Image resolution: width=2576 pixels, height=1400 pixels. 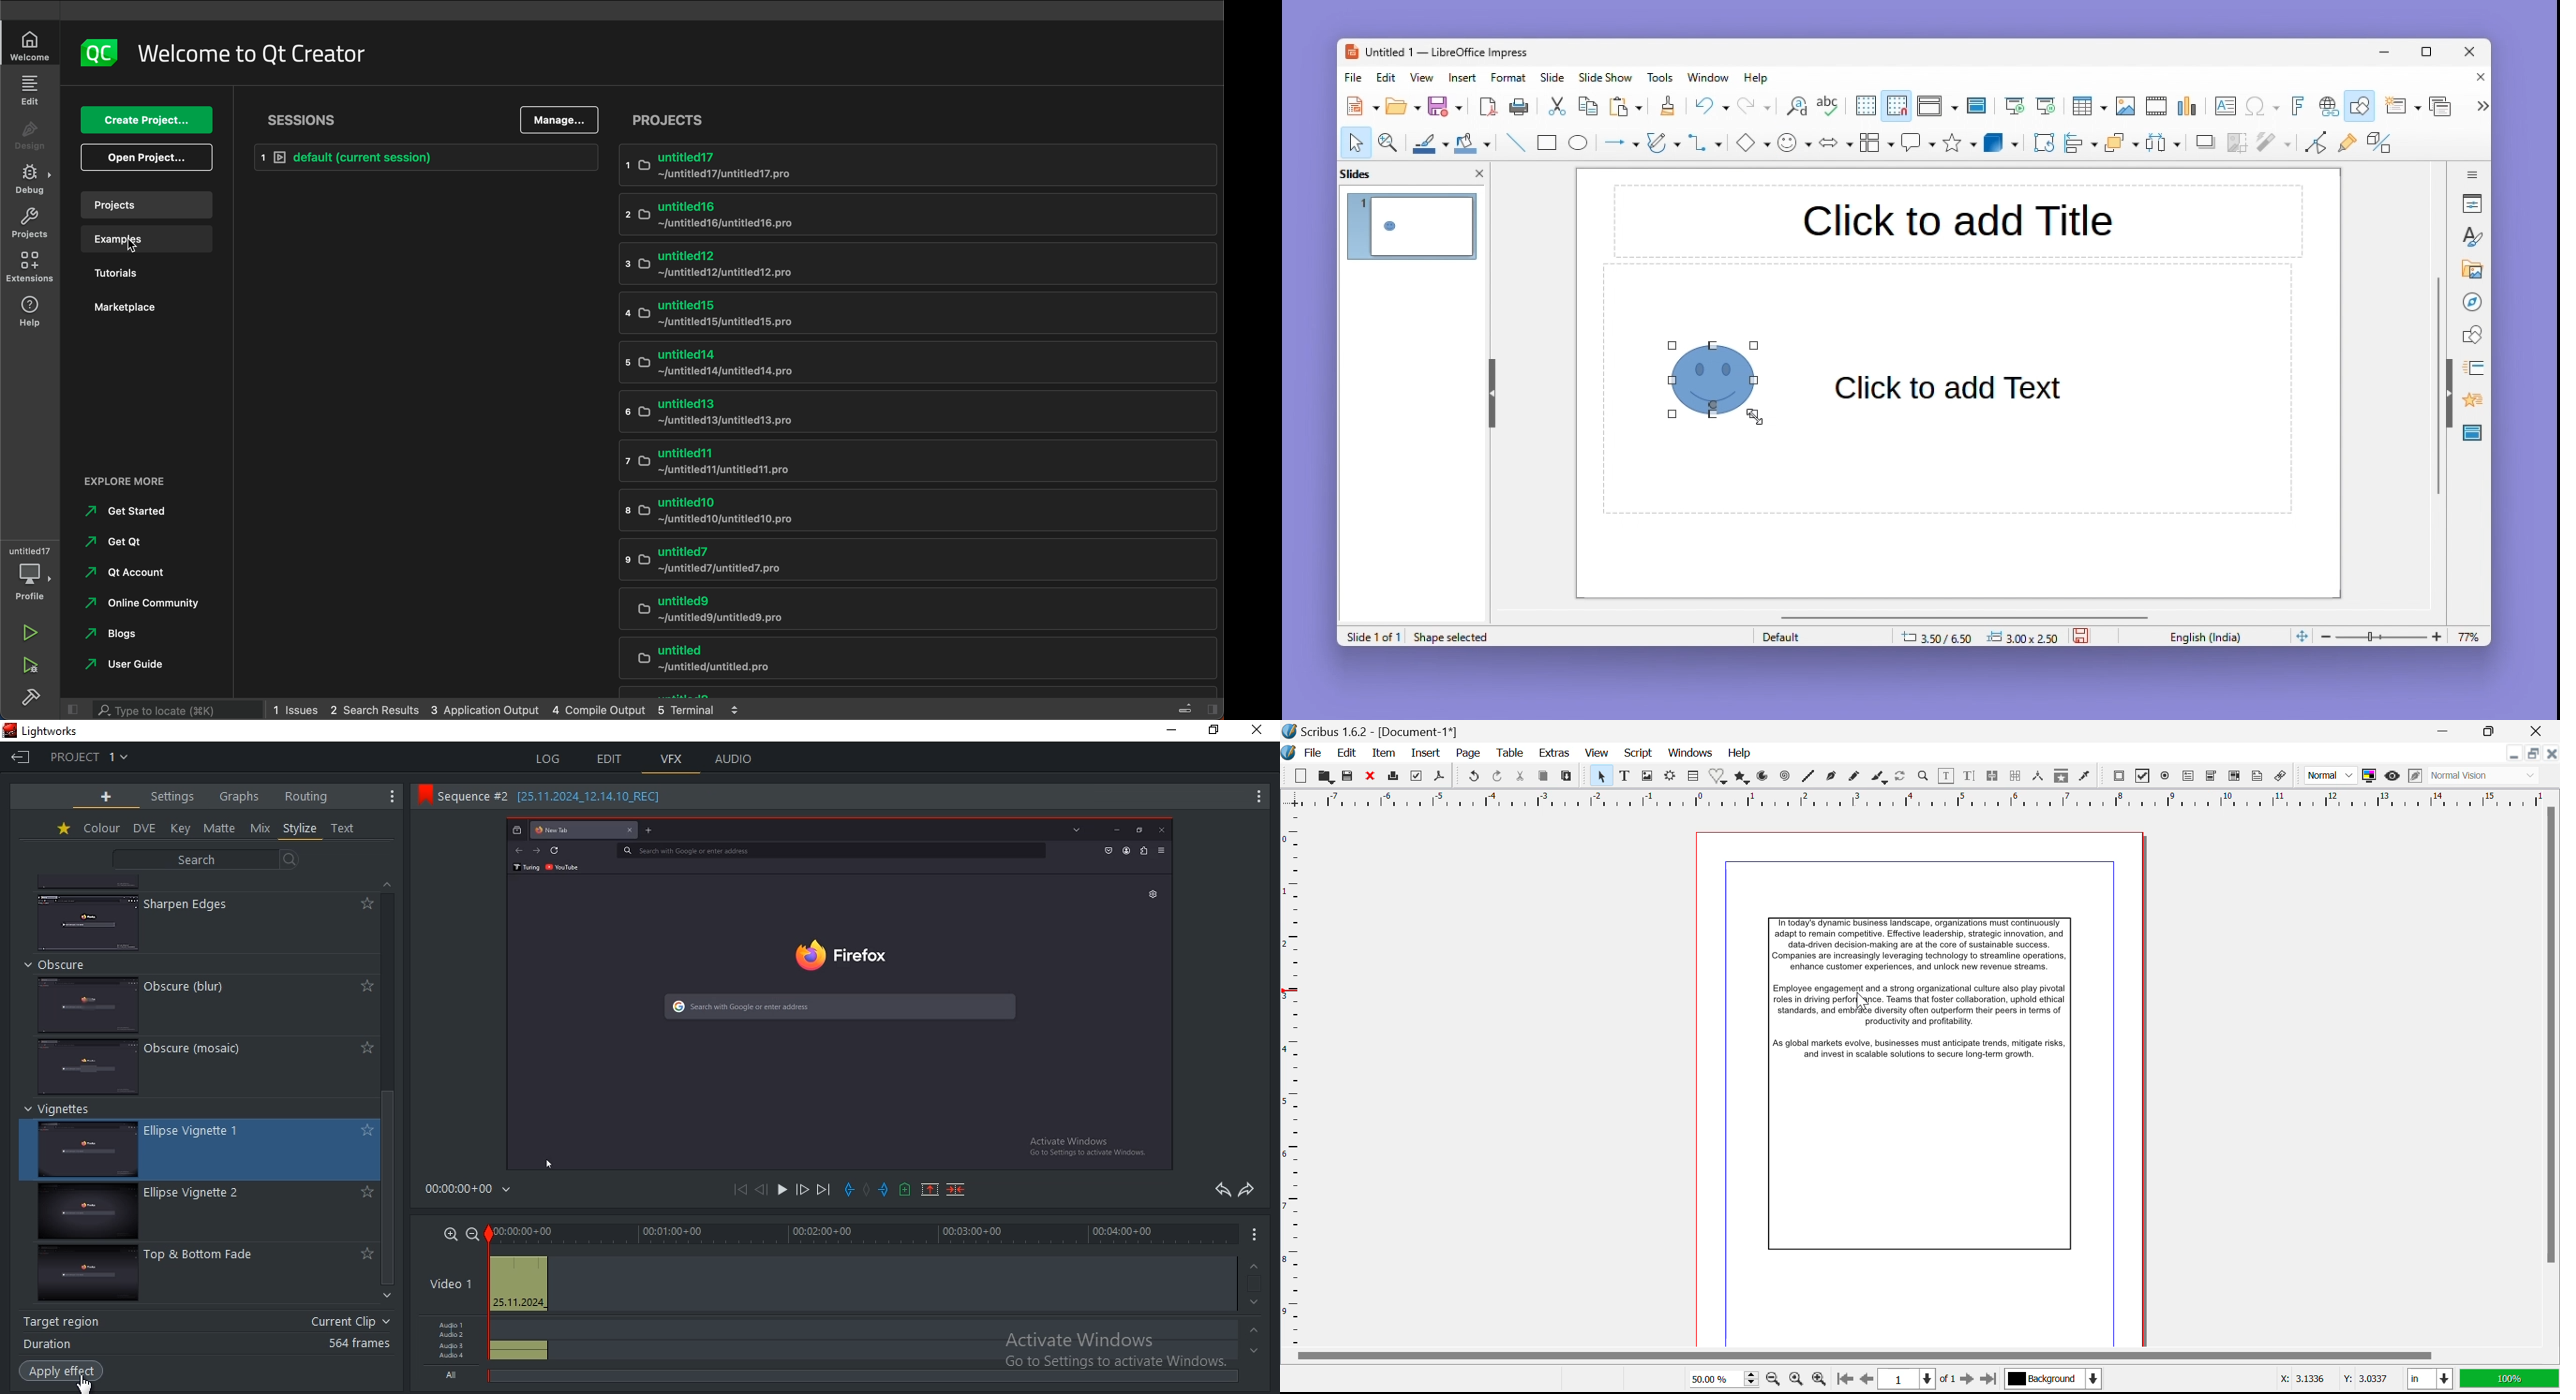 What do you see at coordinates (2386, 636) in the screenshot?
I see `zoom toggle bar` at bounding box center [2386, 636].